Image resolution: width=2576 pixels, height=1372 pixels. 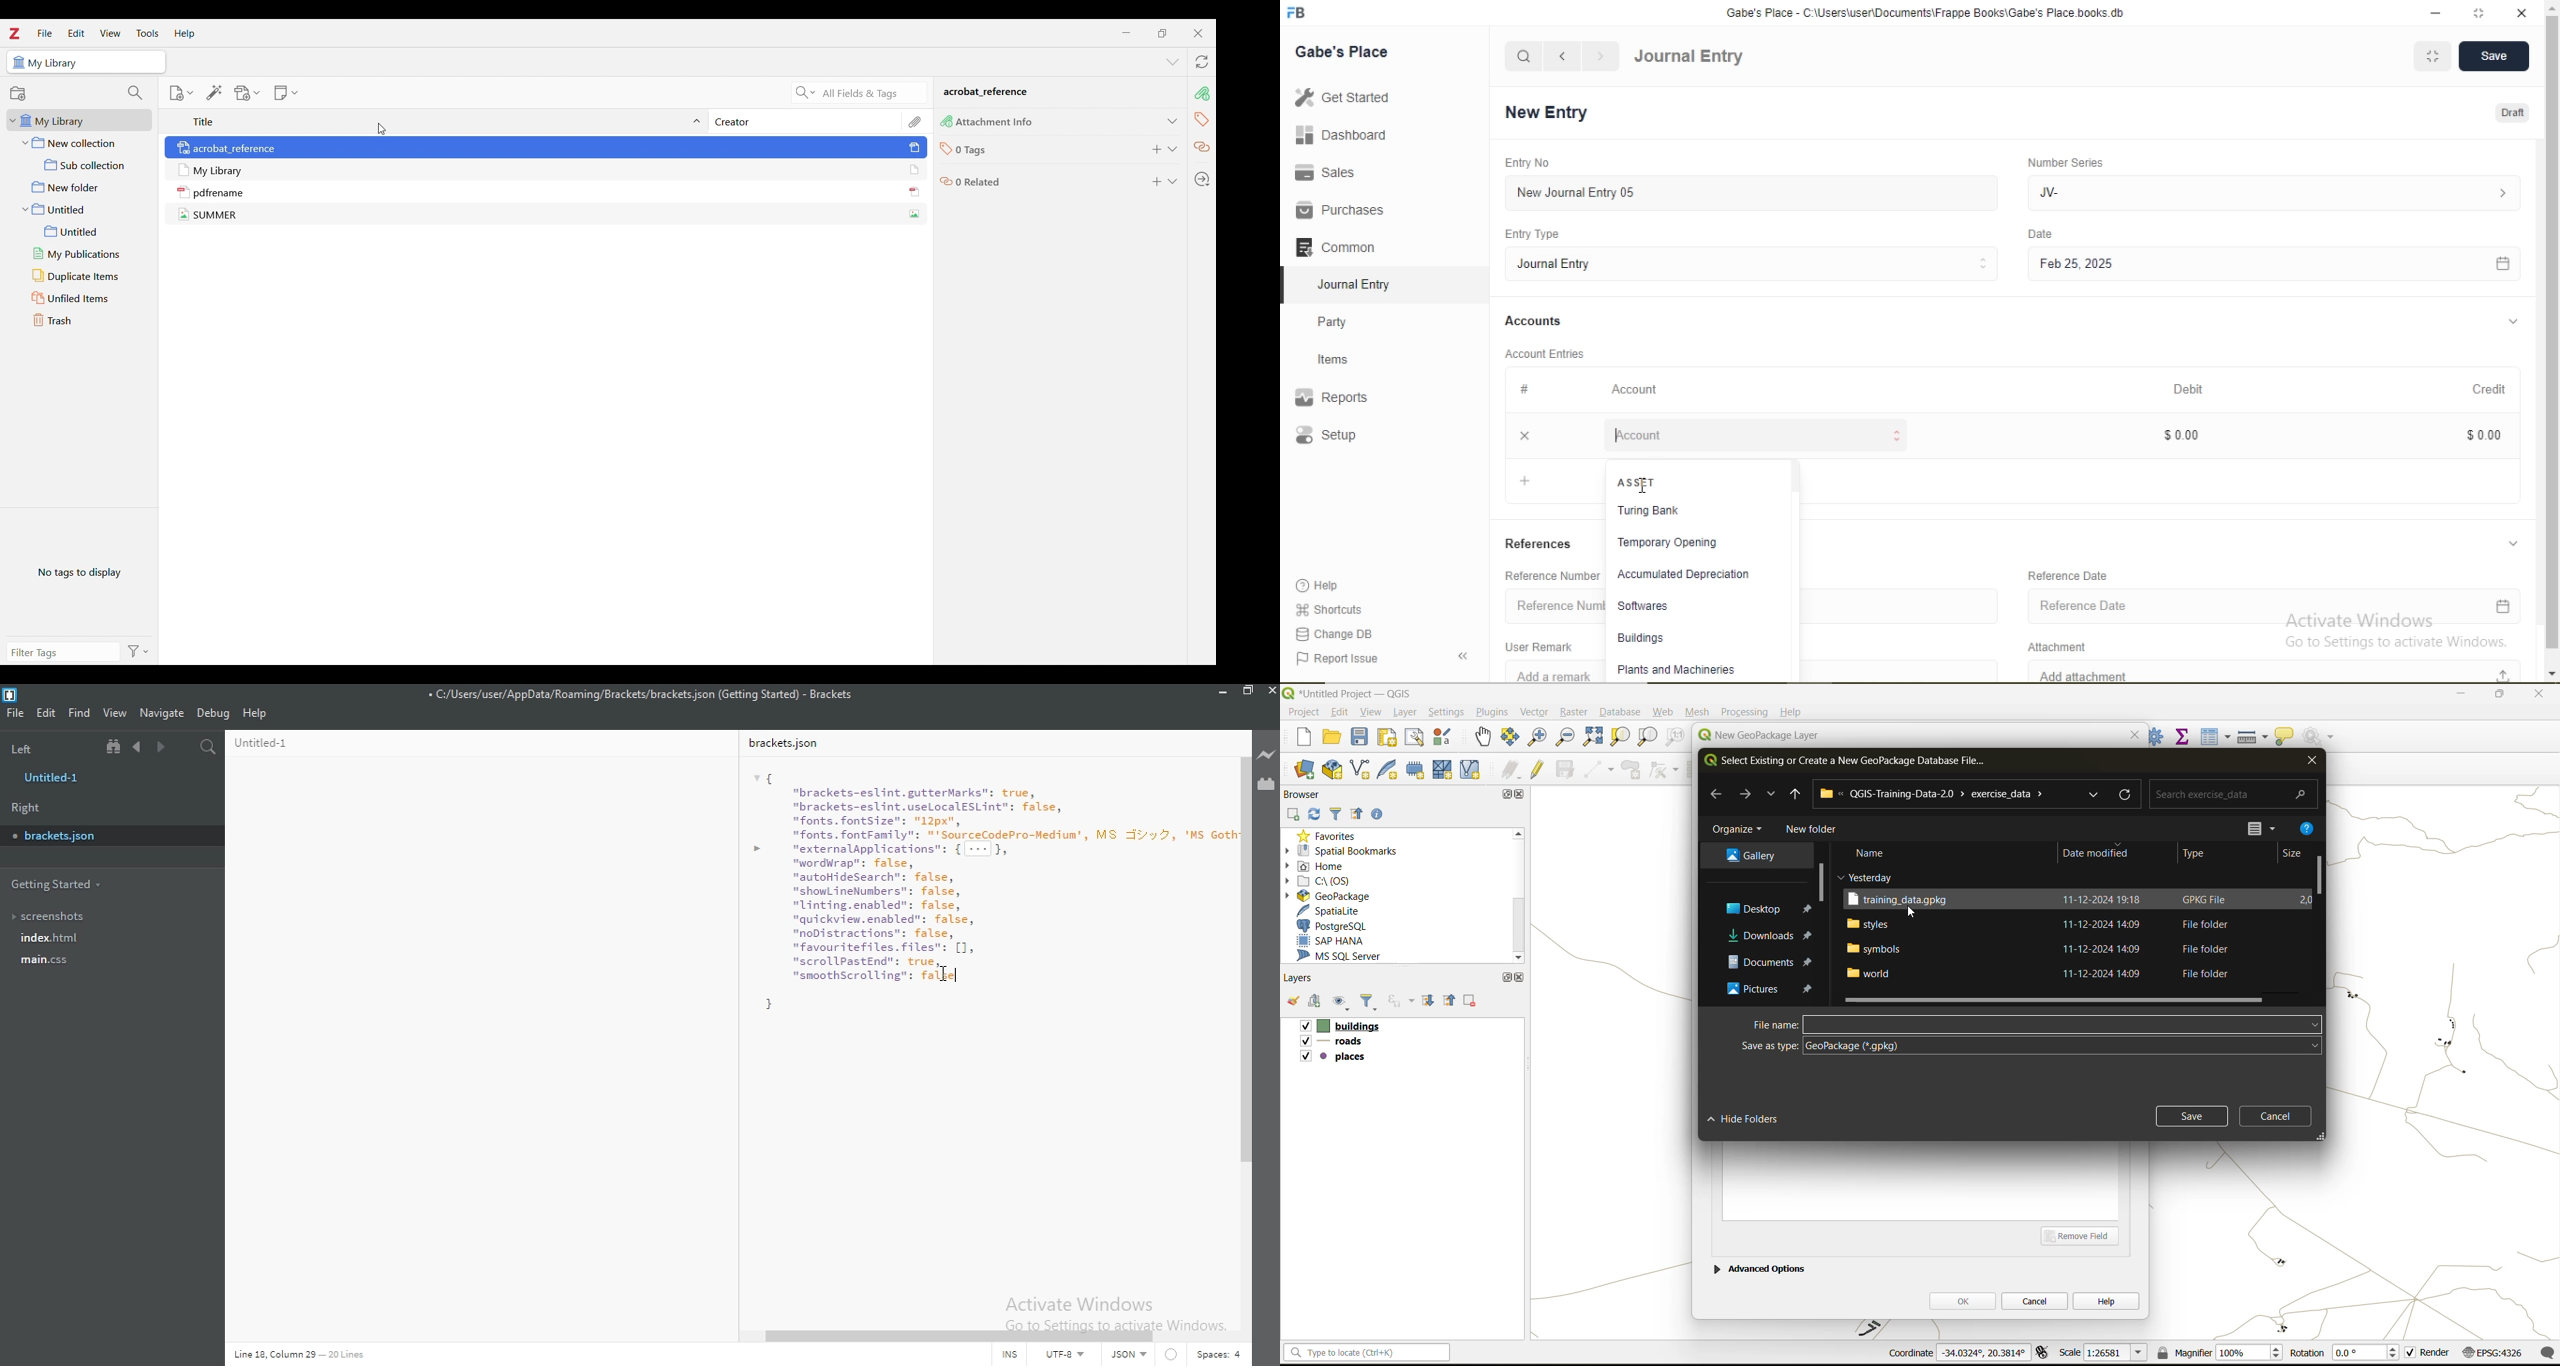 What do you see at coordinates (15, 34) in the screenshot?
I see `Software logo` at bounding box center [15, 34].